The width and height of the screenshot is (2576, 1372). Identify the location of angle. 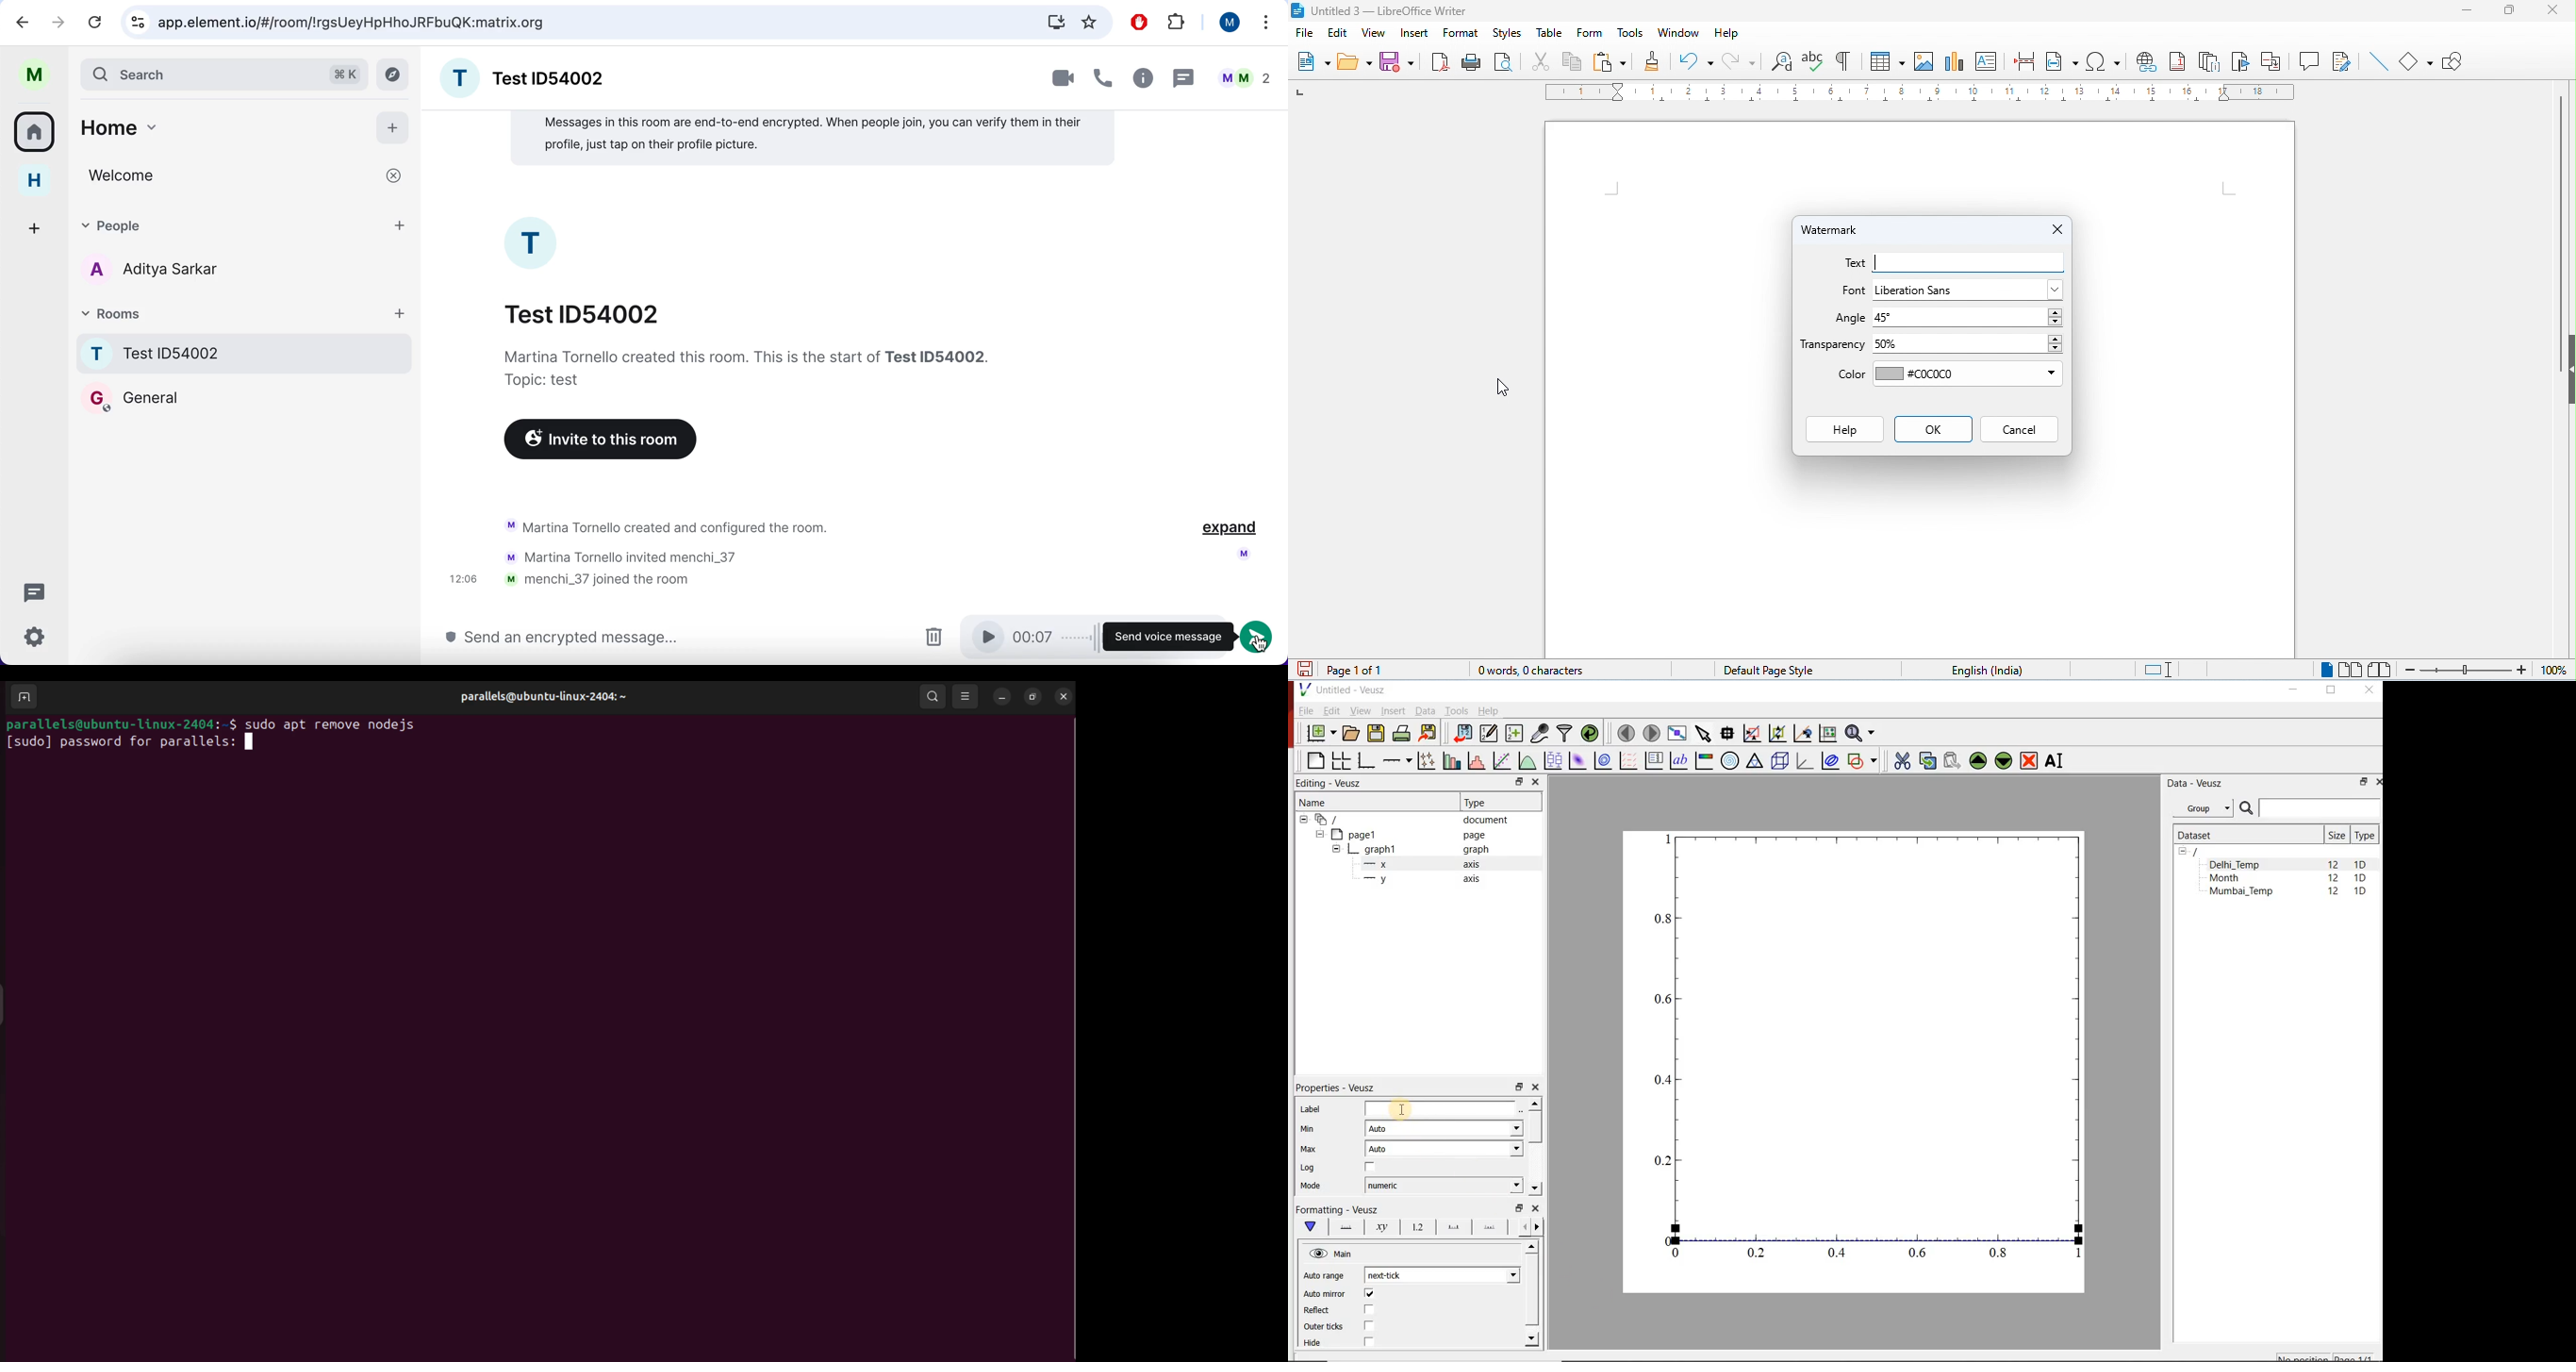
(1848, 320).